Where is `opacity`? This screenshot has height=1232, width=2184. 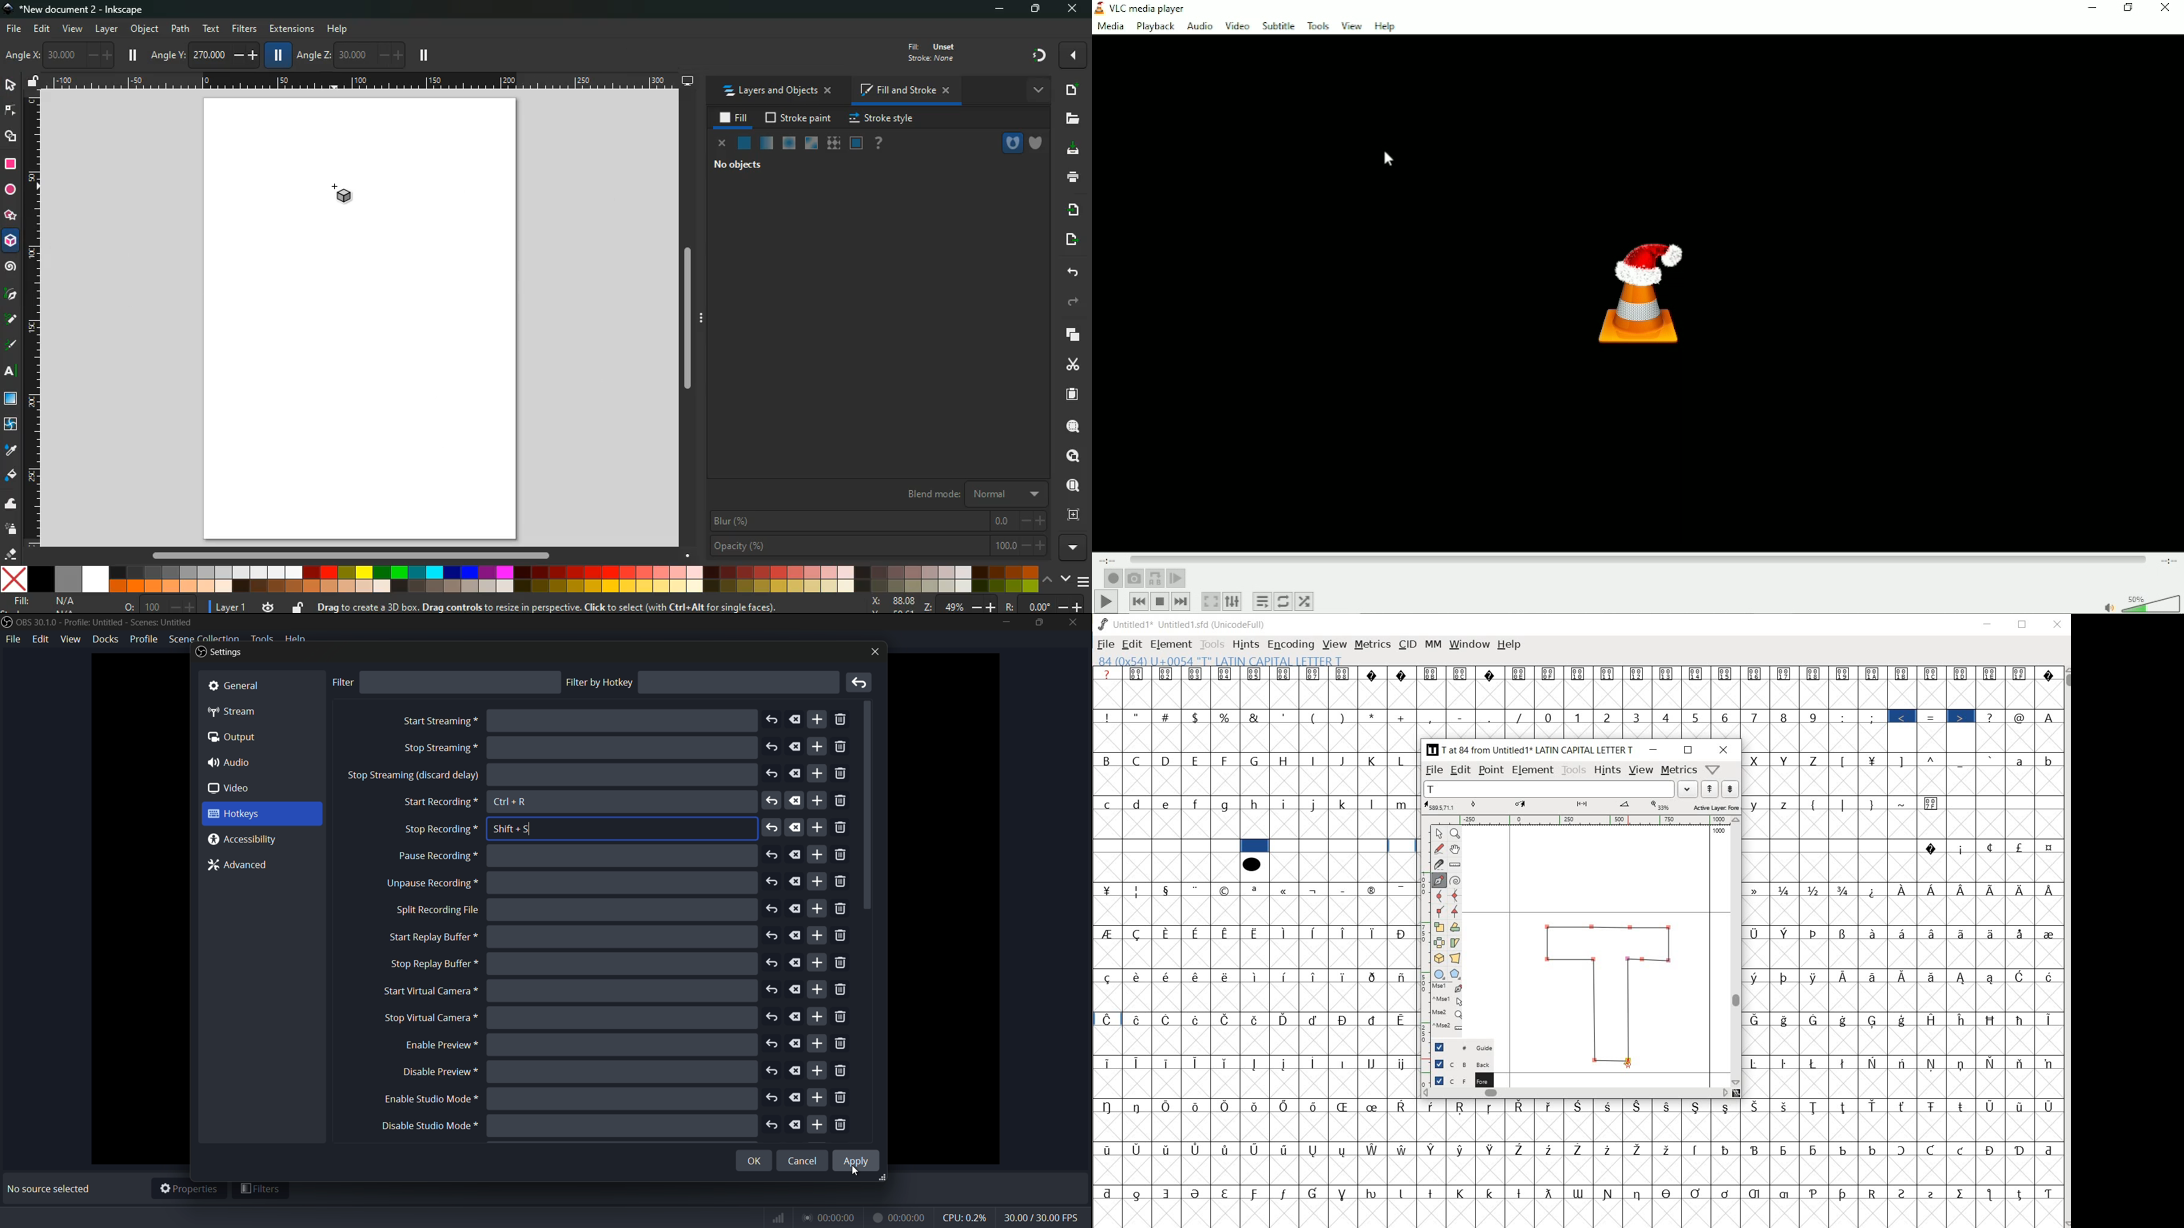 opacity is located at coordinates (877, 545).